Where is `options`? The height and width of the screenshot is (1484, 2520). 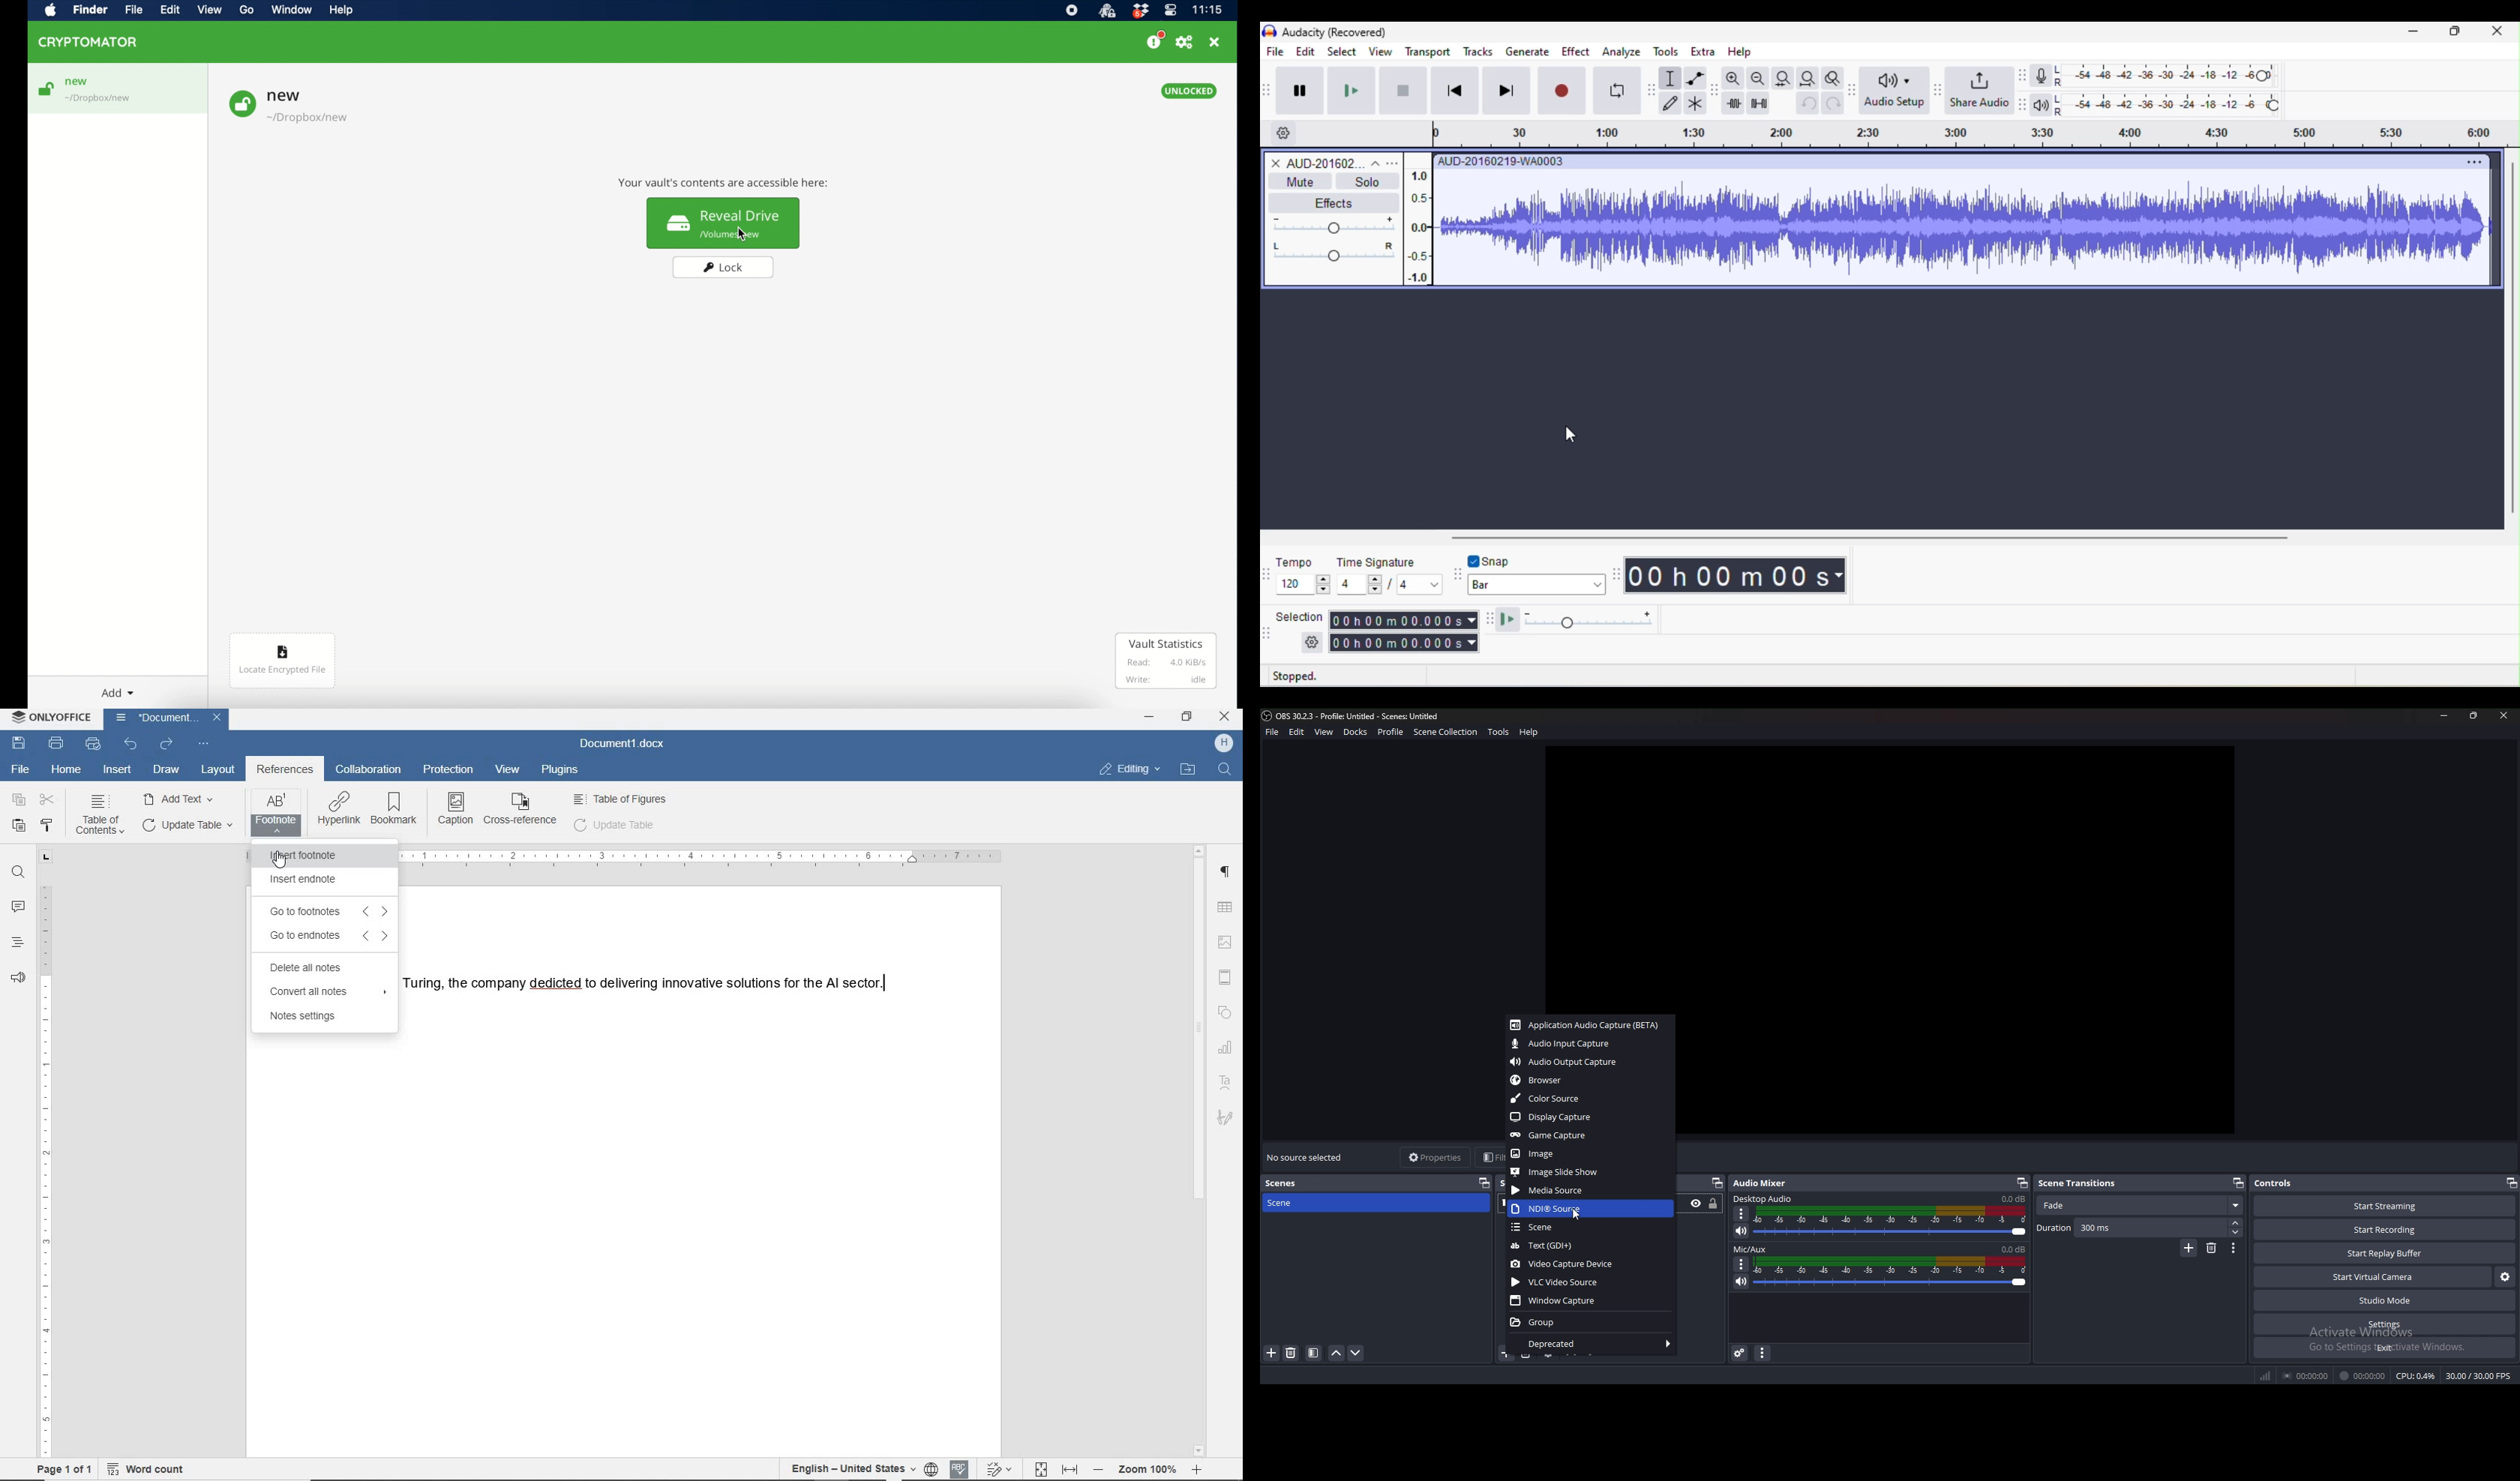
options is located at coordinates (1741, 1214).